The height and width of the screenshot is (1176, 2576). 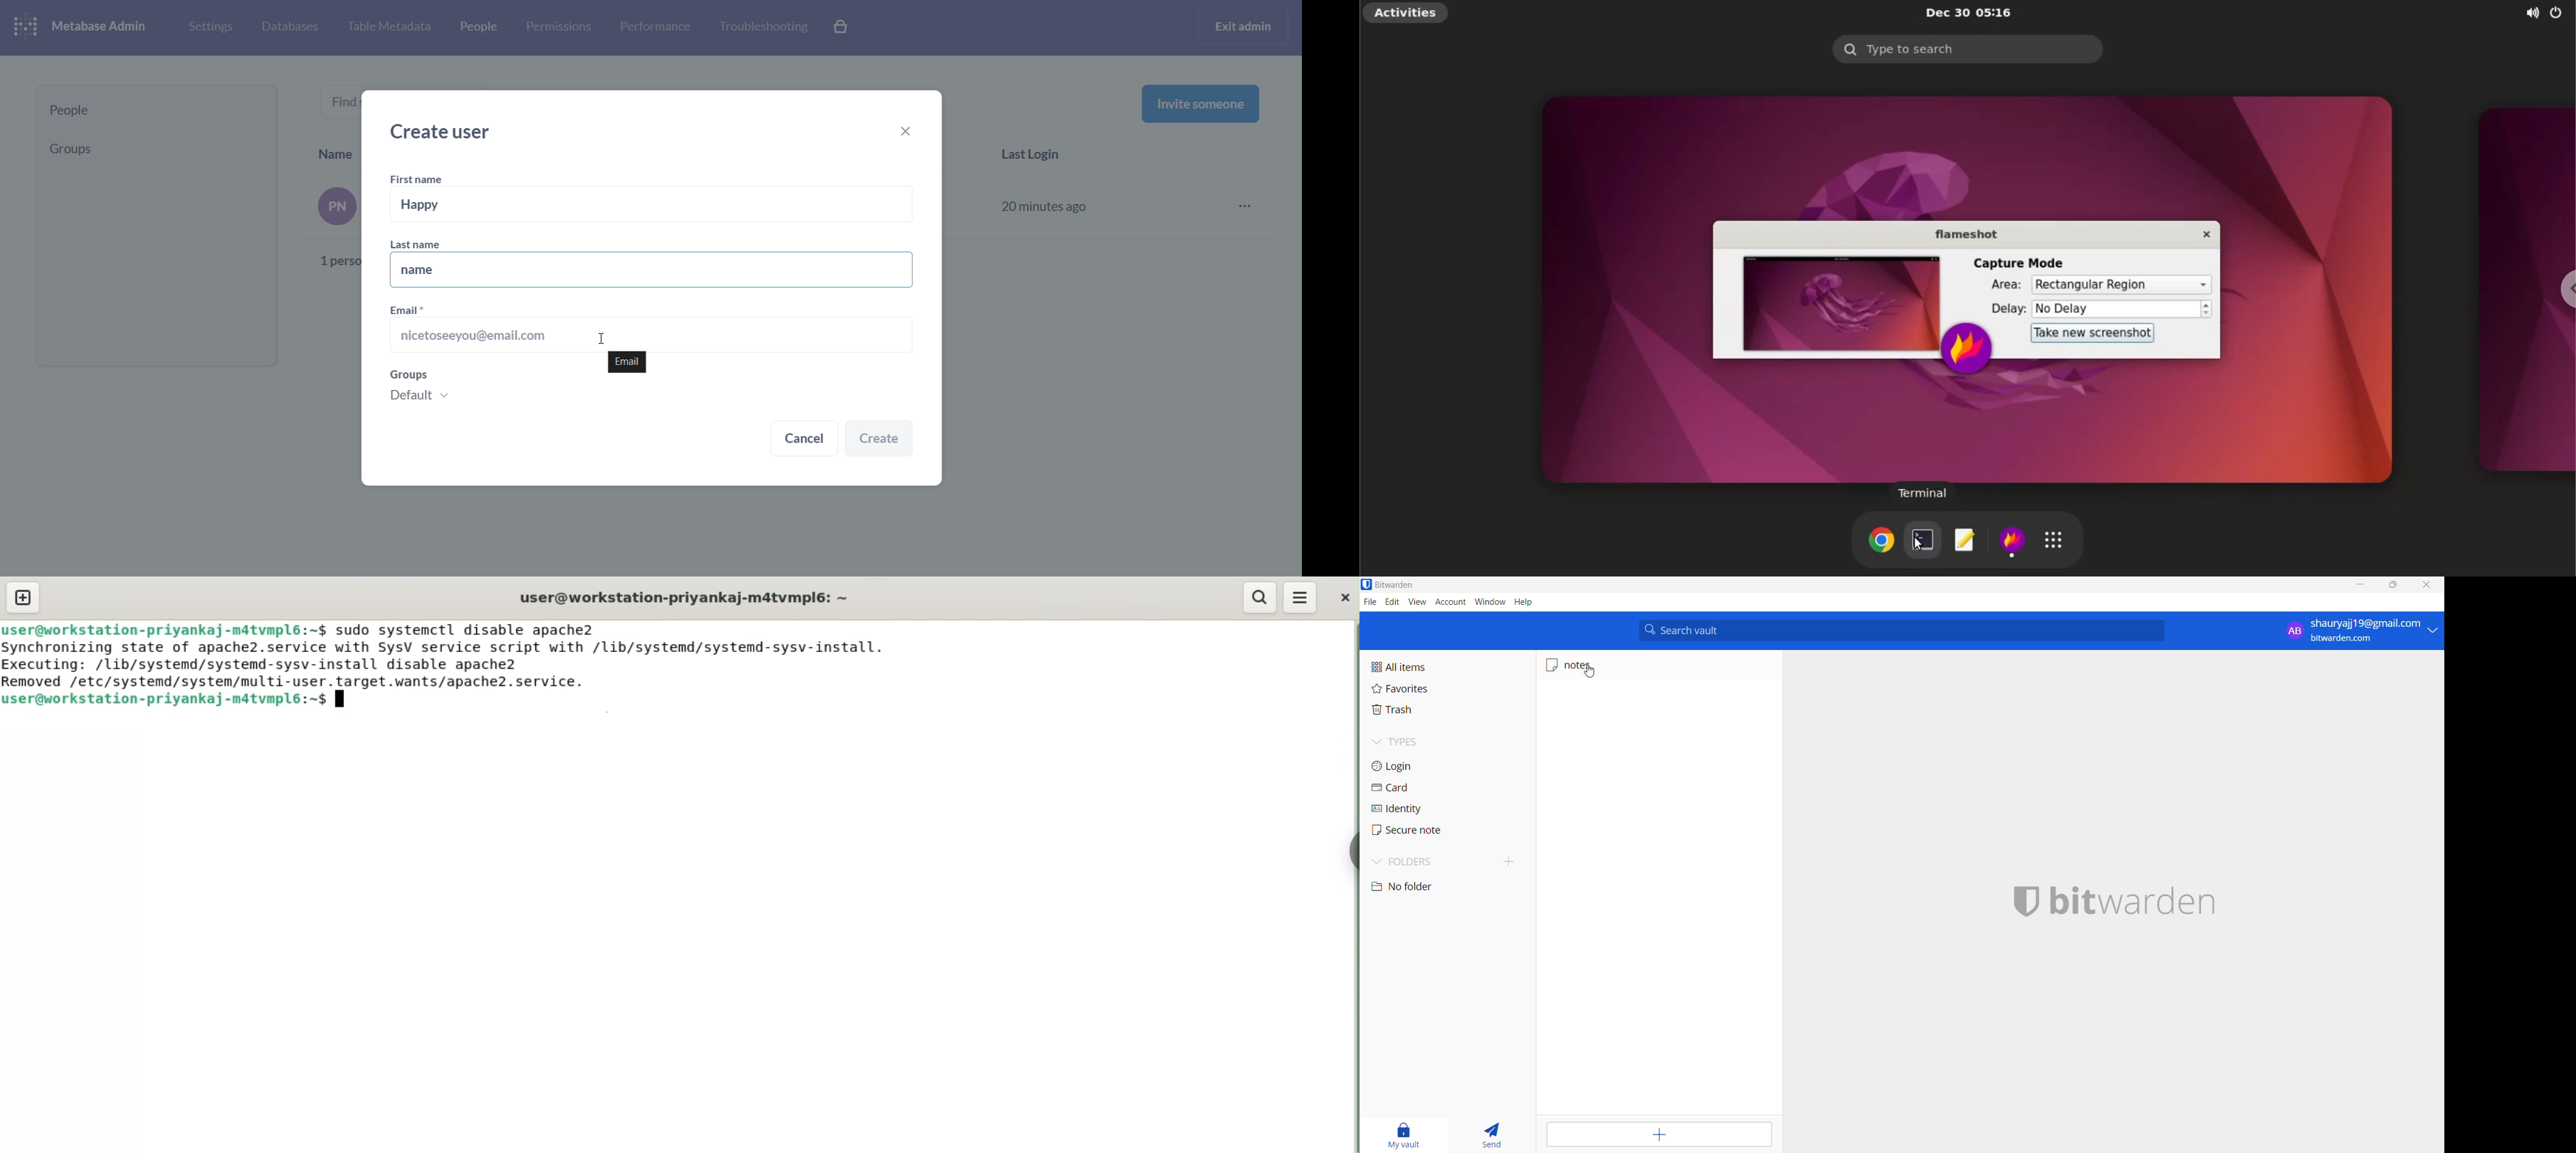 I want to click on bitwarden logo, so click(x=2017, y=900).